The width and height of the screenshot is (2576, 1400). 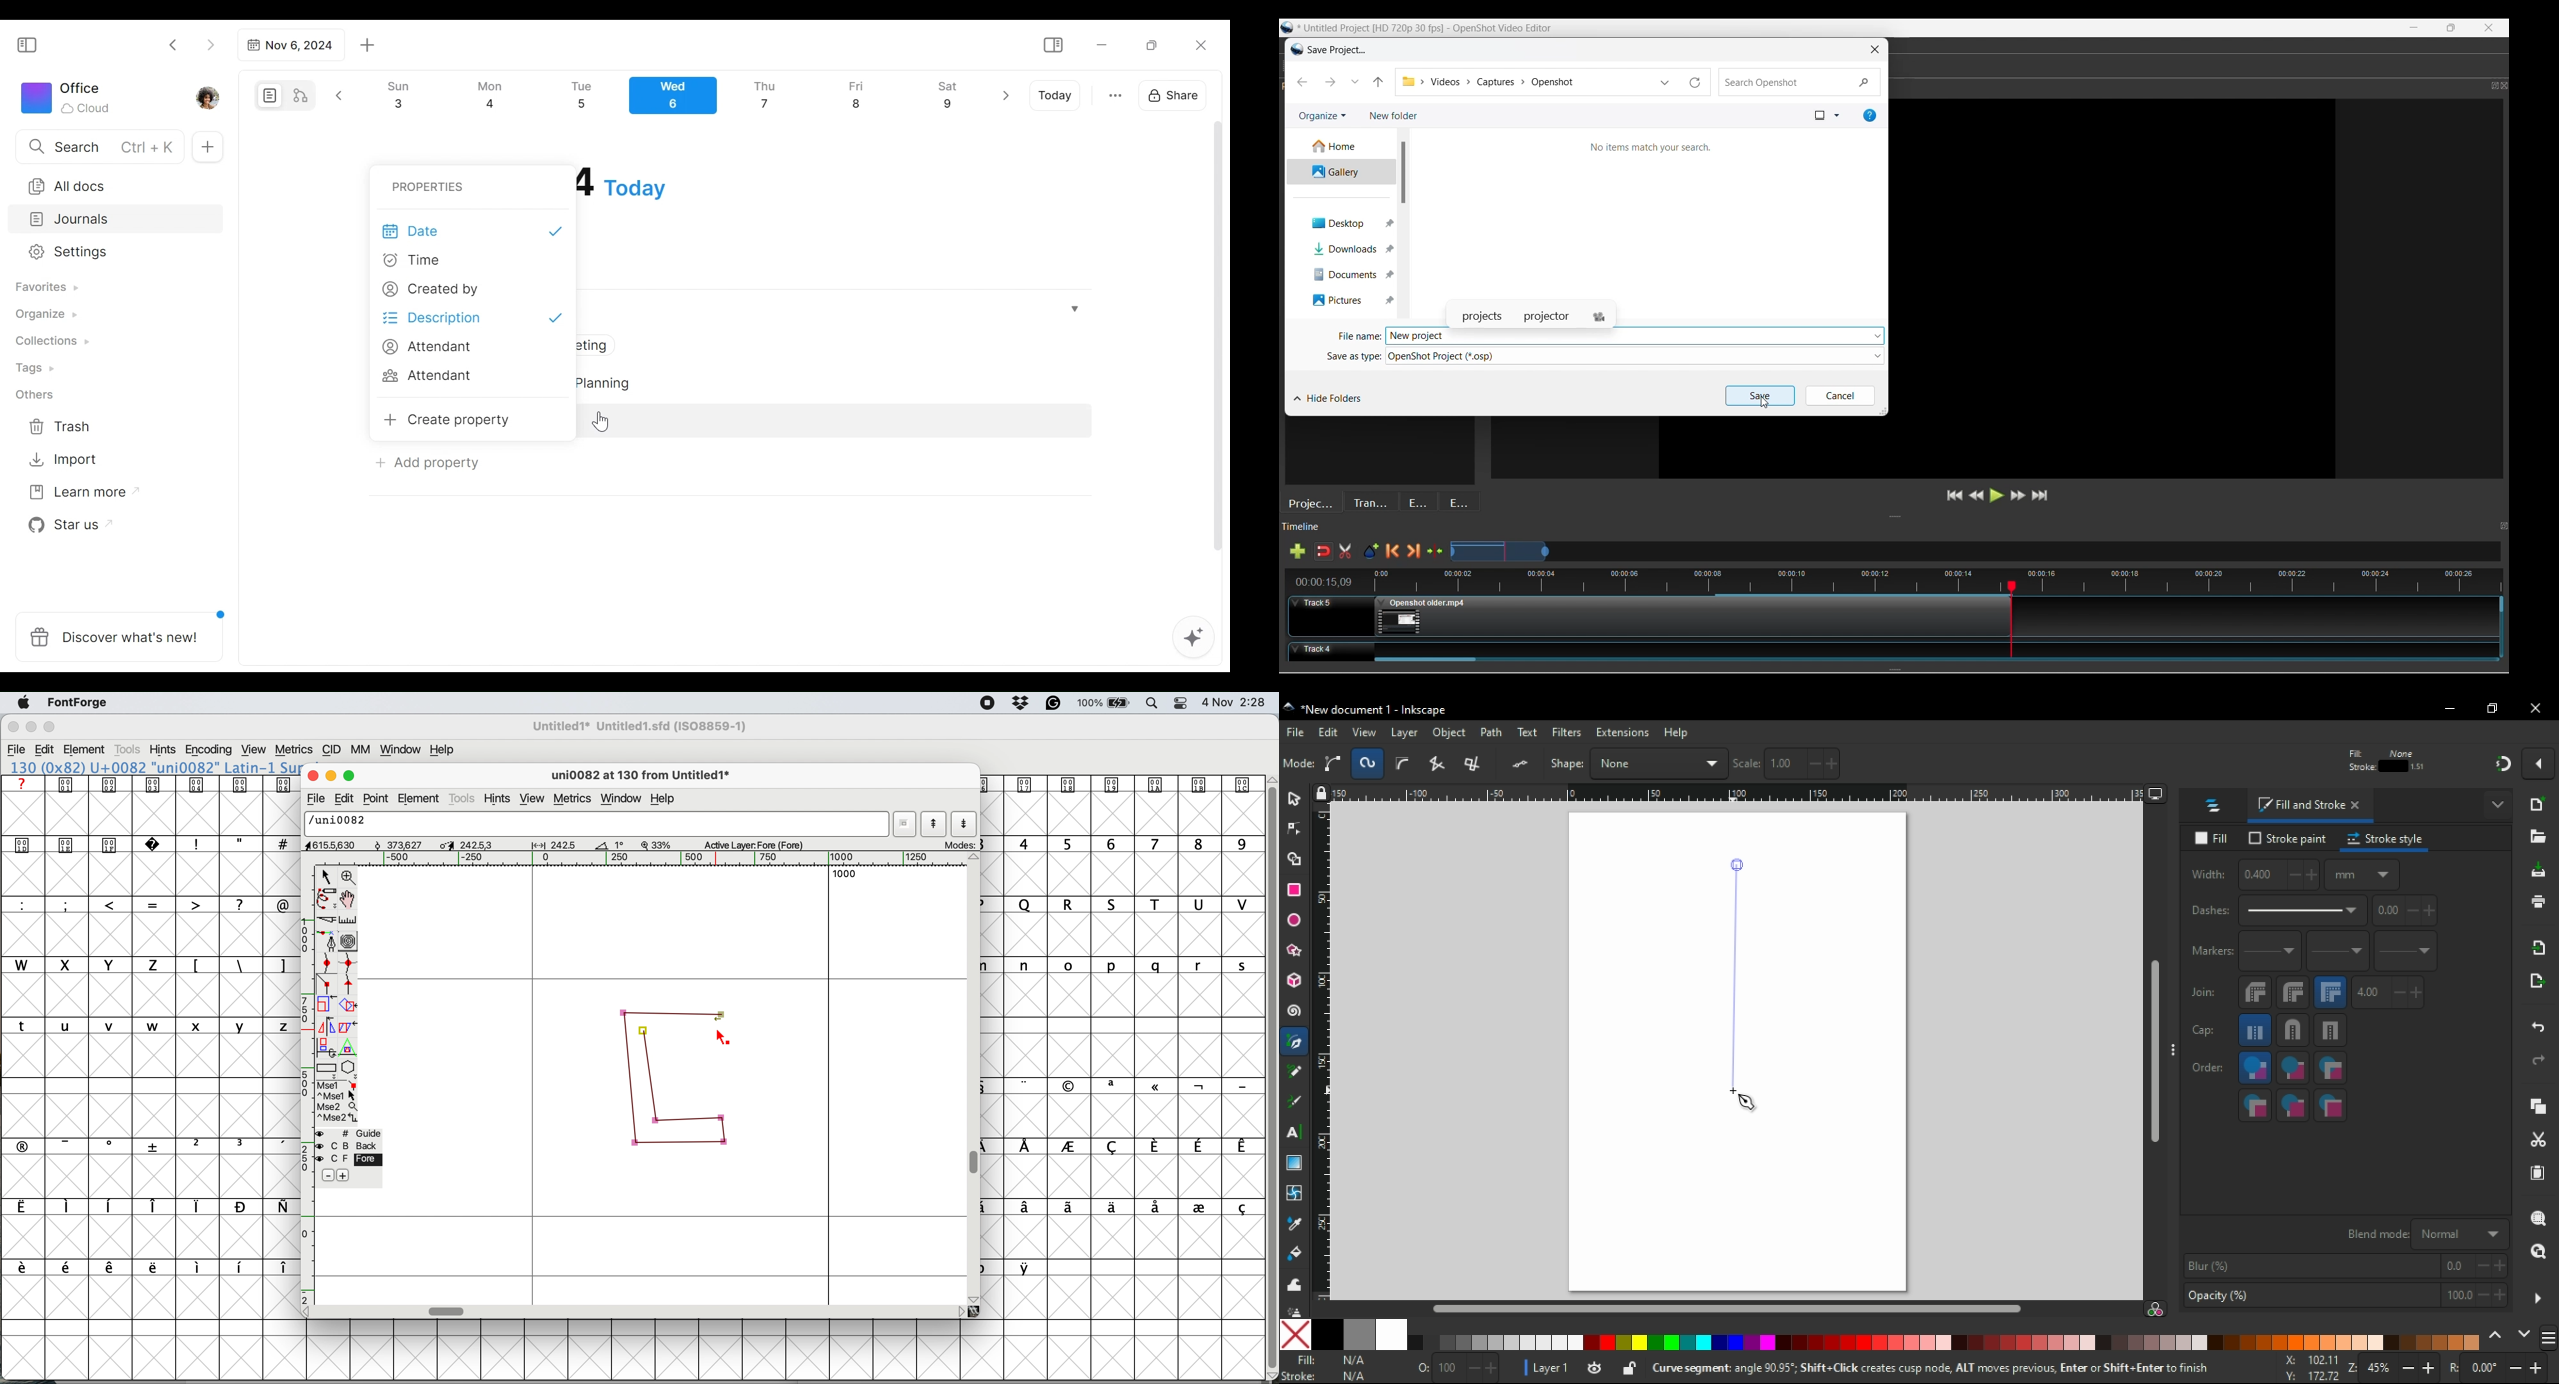 What do you see at coordinates (2337, 952) in the screenshot?
I see `mid markers` at bounding box center [2337, 952].